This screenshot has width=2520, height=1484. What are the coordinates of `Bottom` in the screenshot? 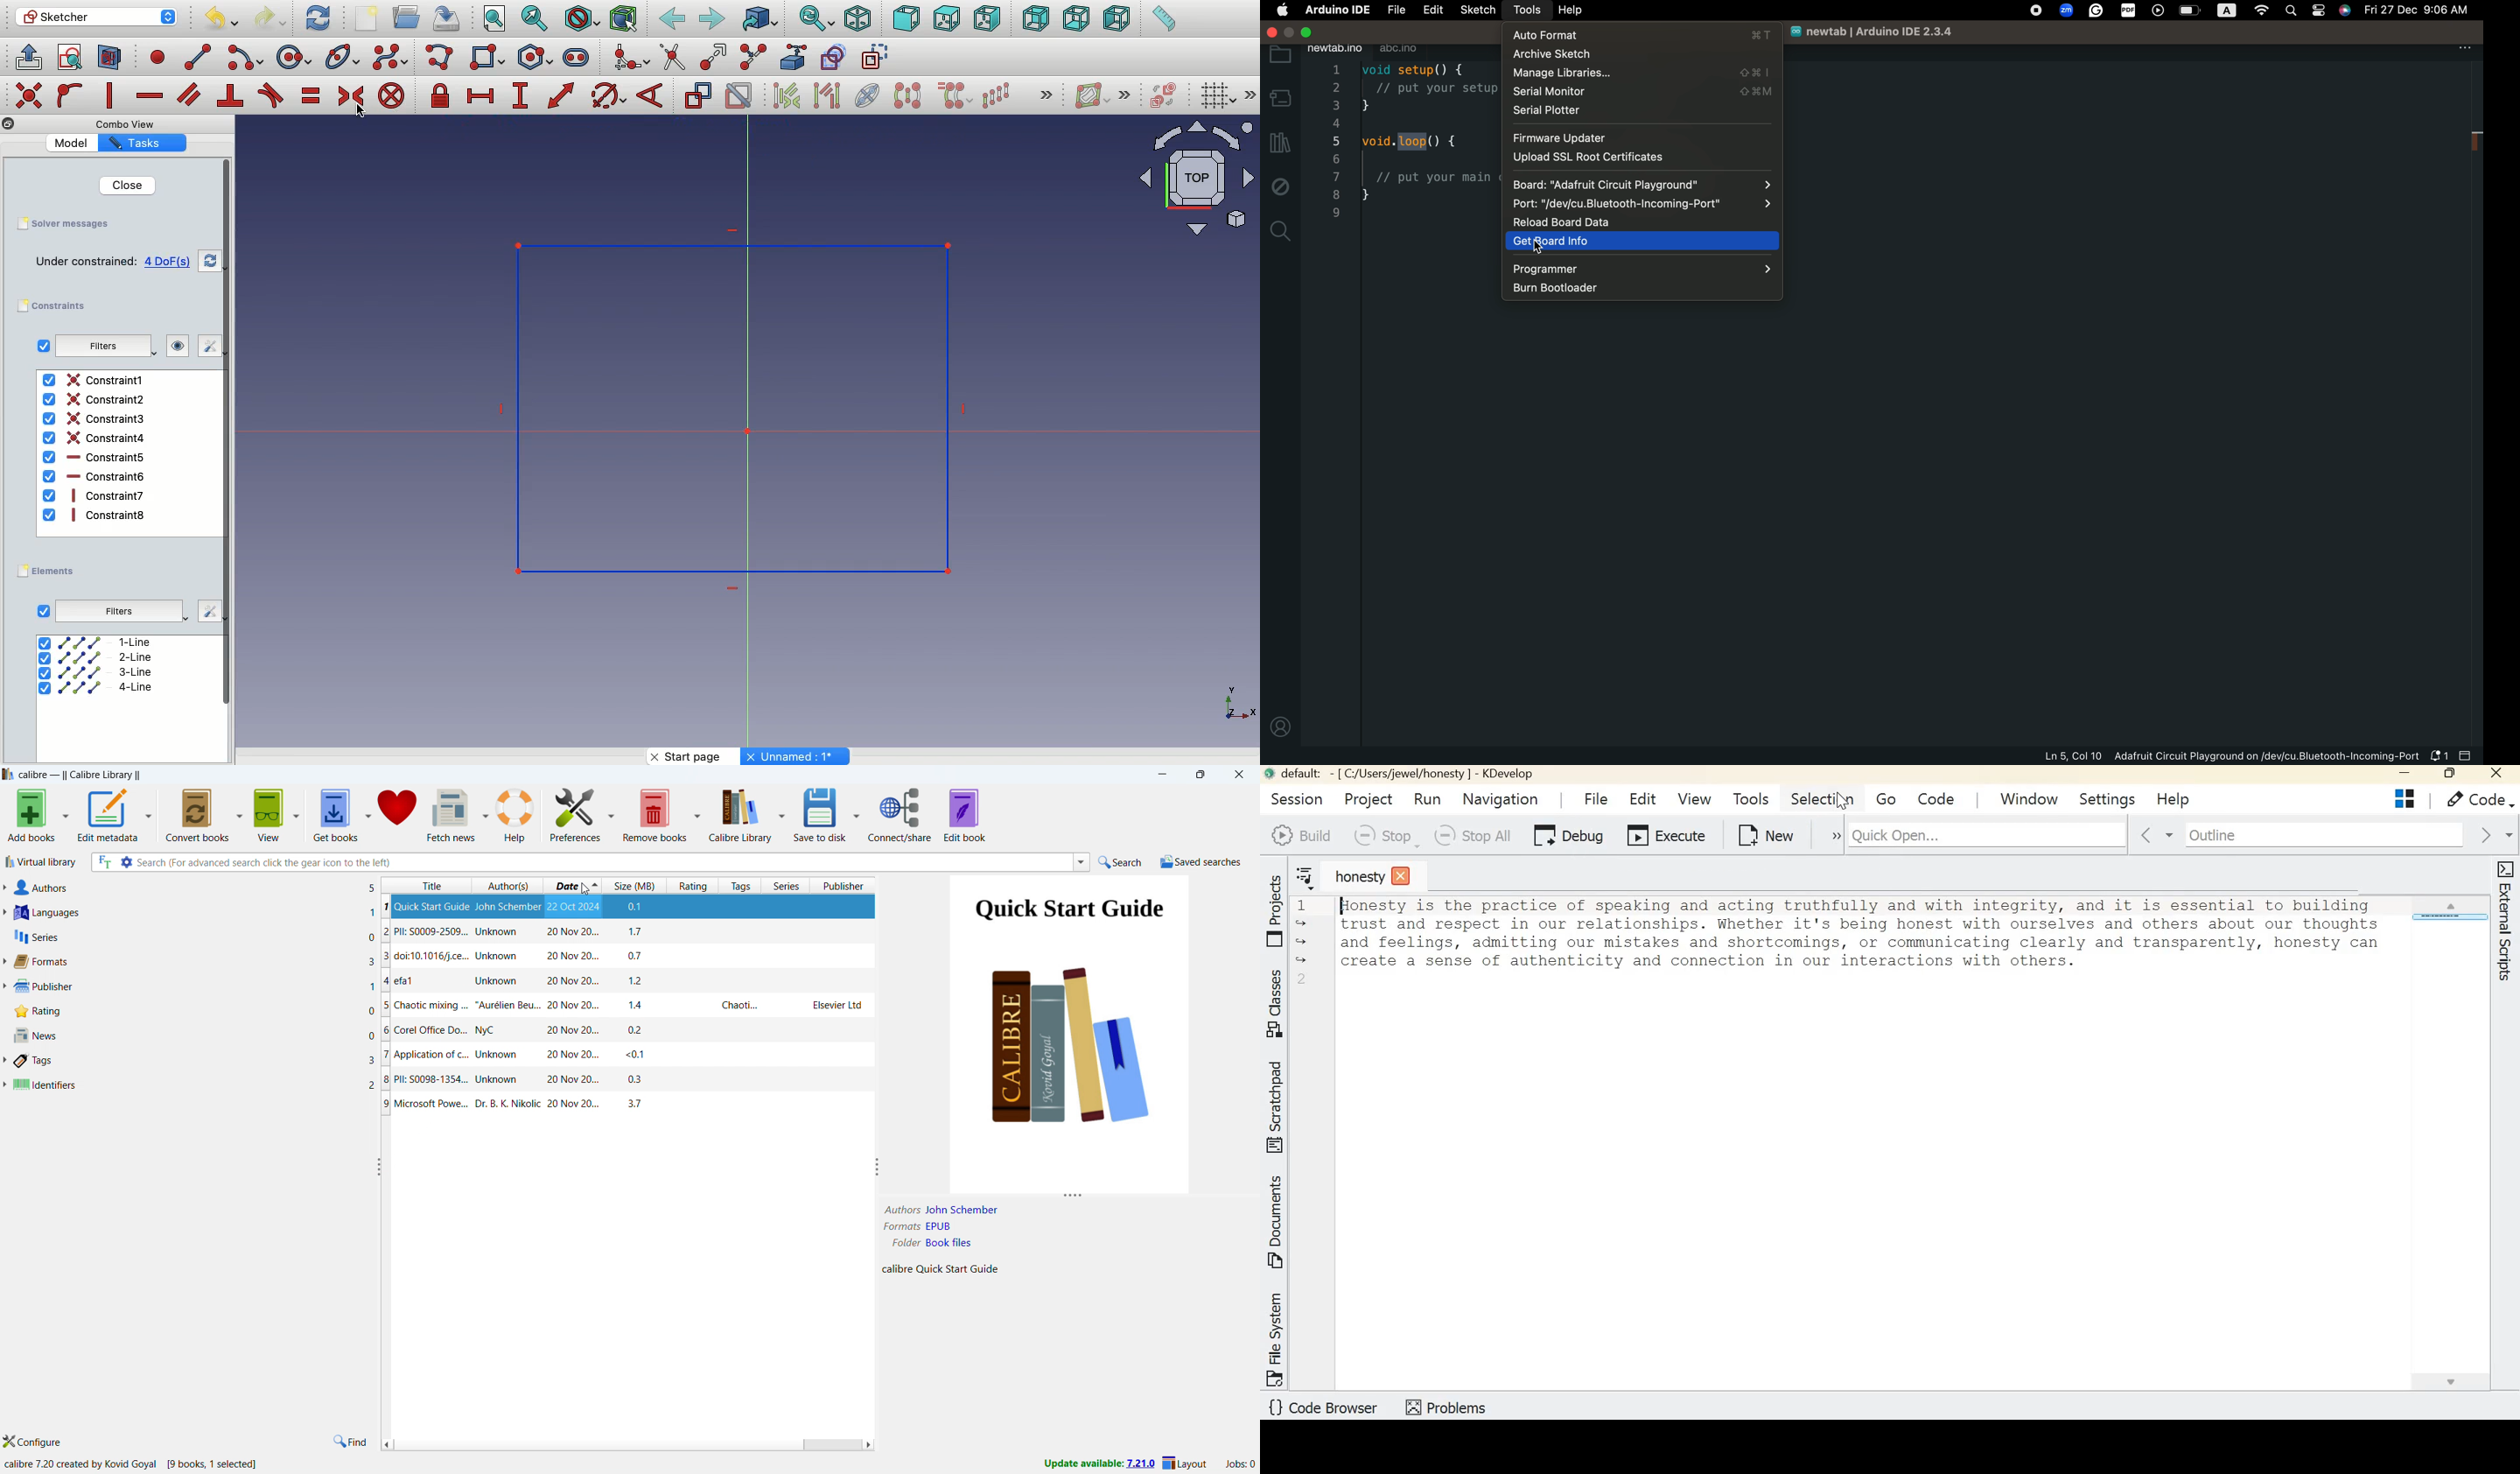 It's located at (1074, 20).